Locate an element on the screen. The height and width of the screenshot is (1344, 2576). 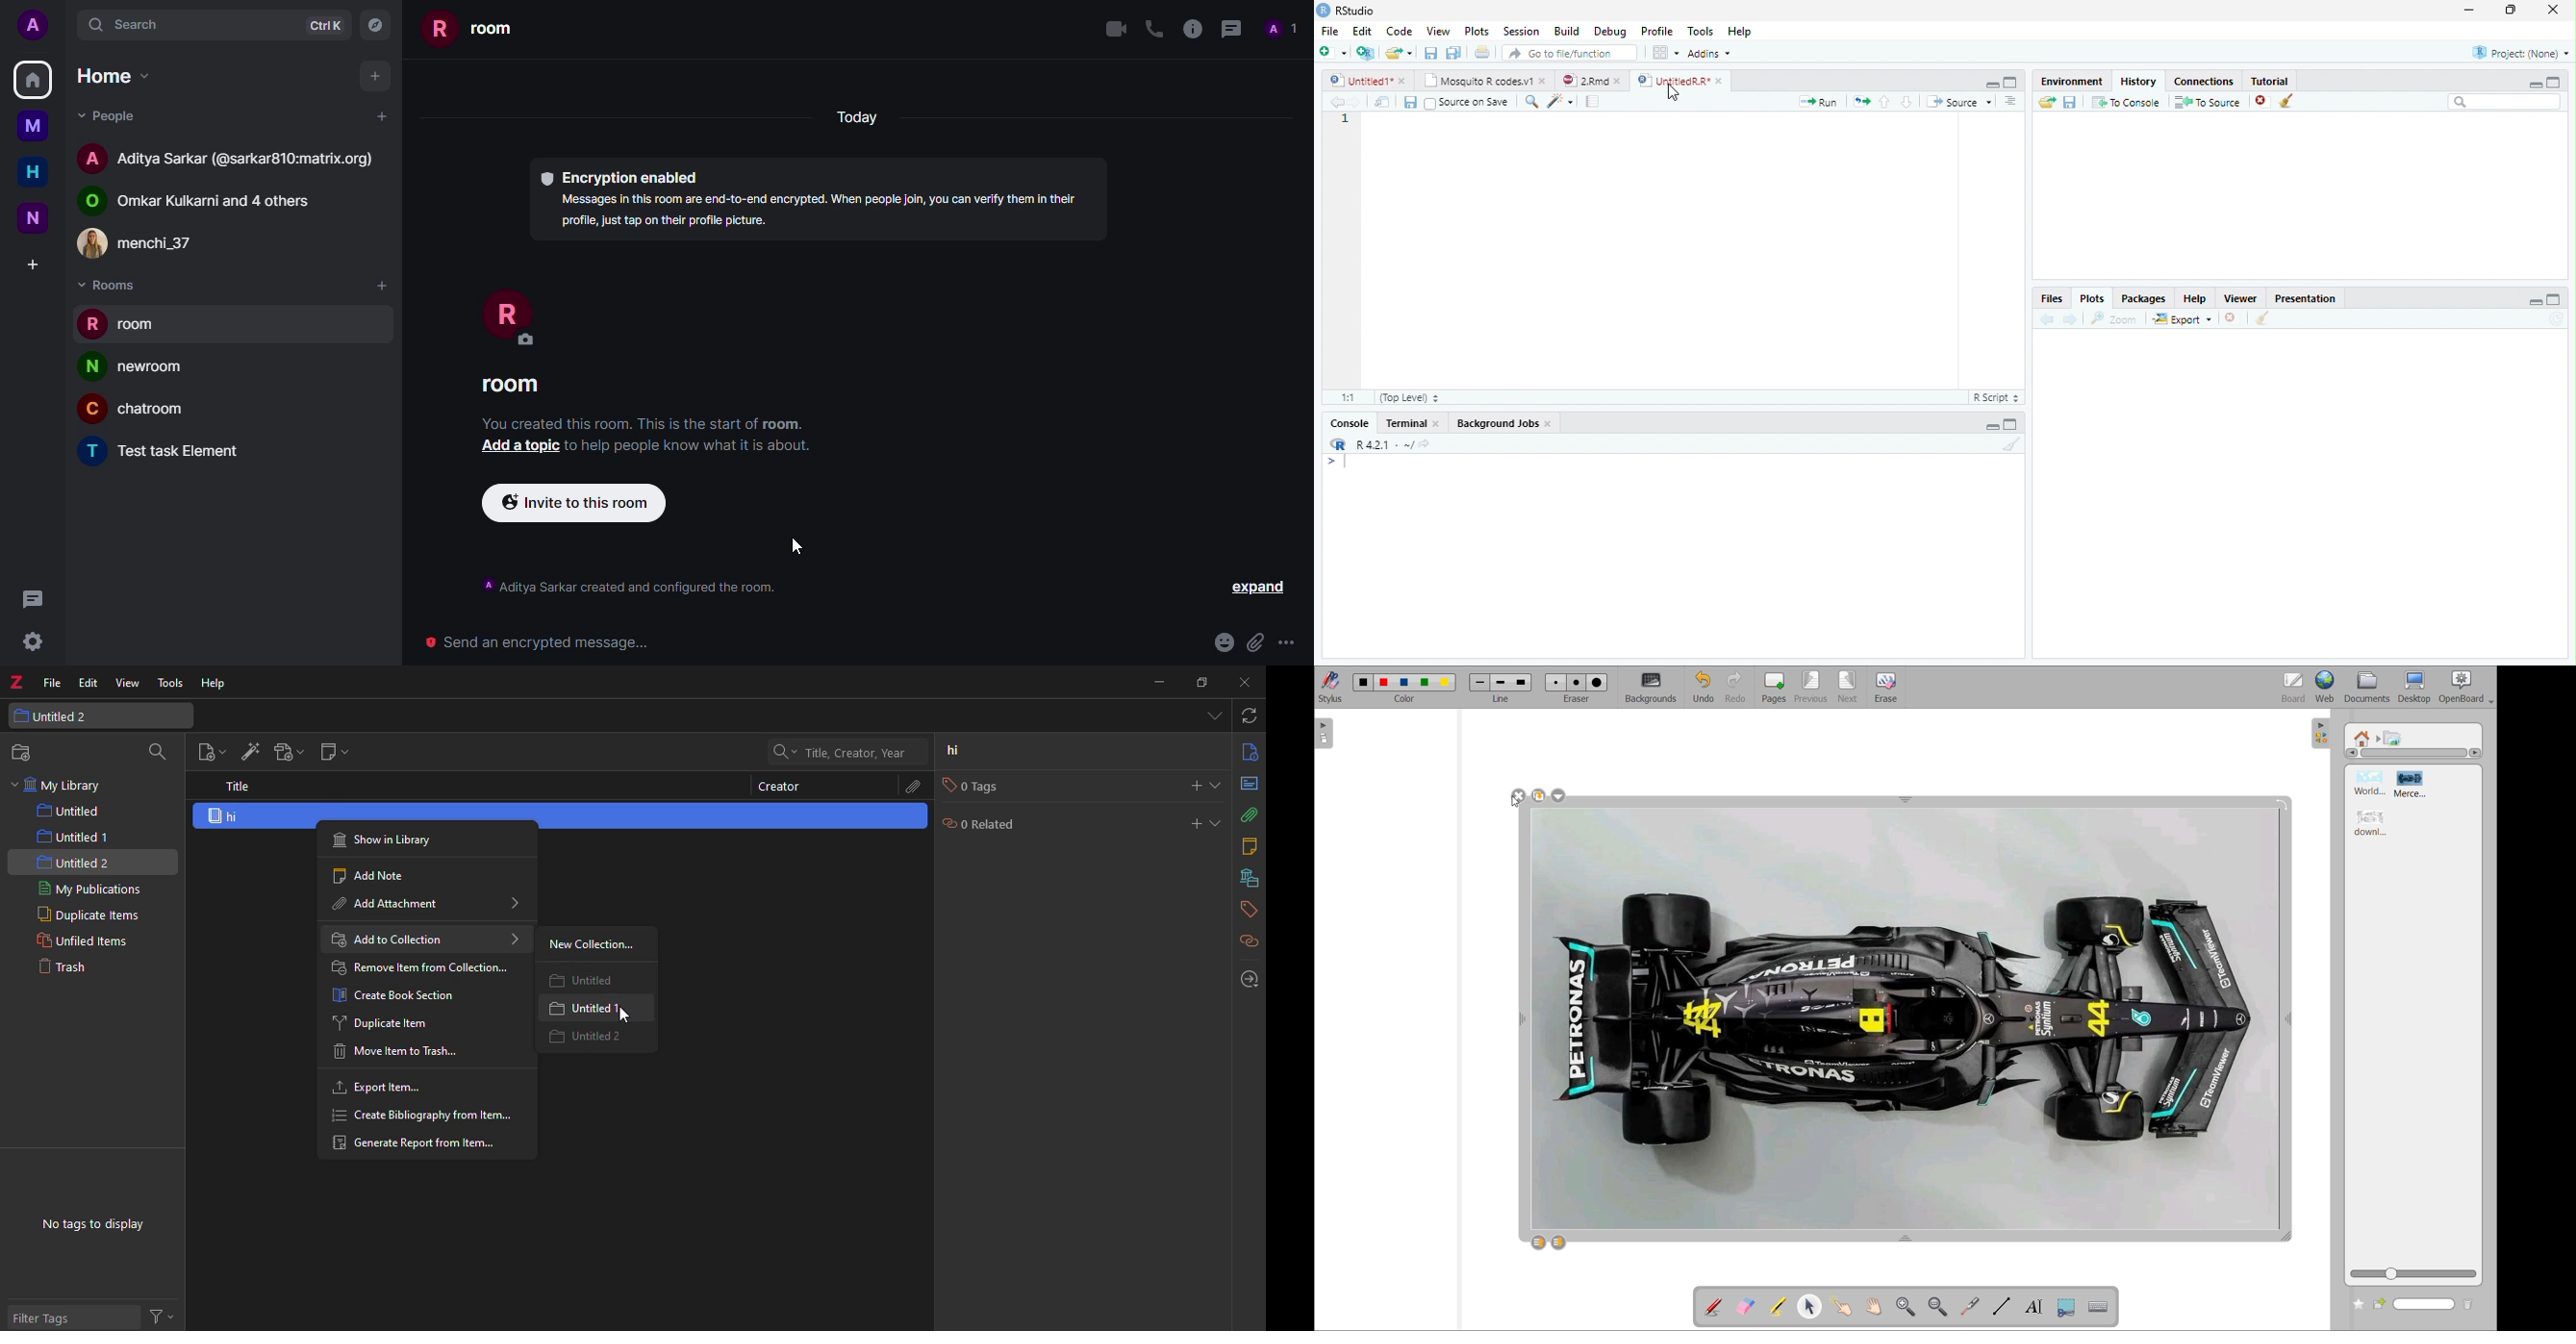
people dropdown is located at coordinates (116, 115).